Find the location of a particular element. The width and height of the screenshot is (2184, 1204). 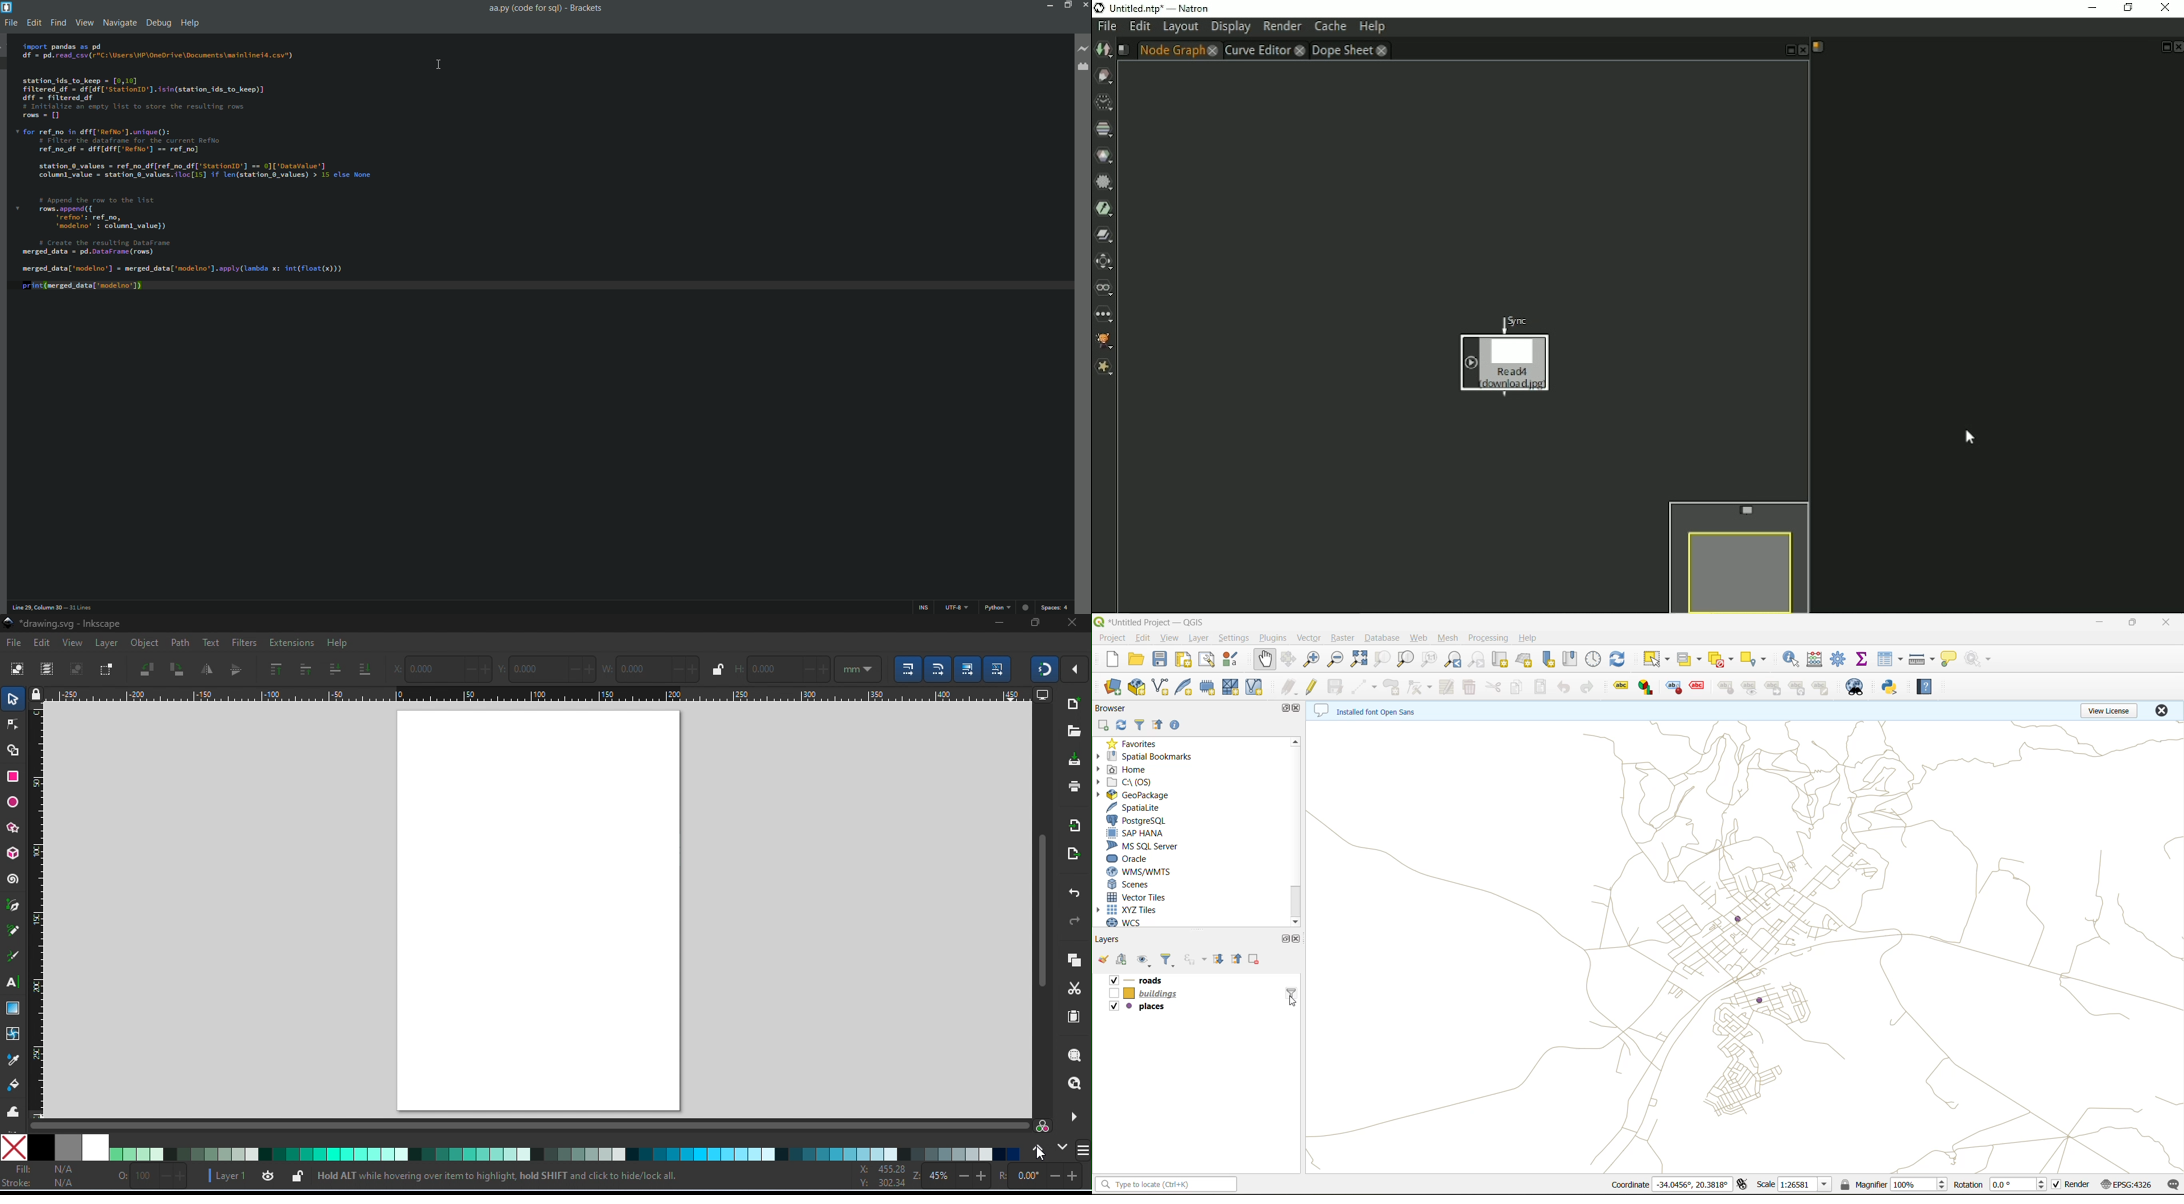

edit menu is located at coordinates (34, 22).